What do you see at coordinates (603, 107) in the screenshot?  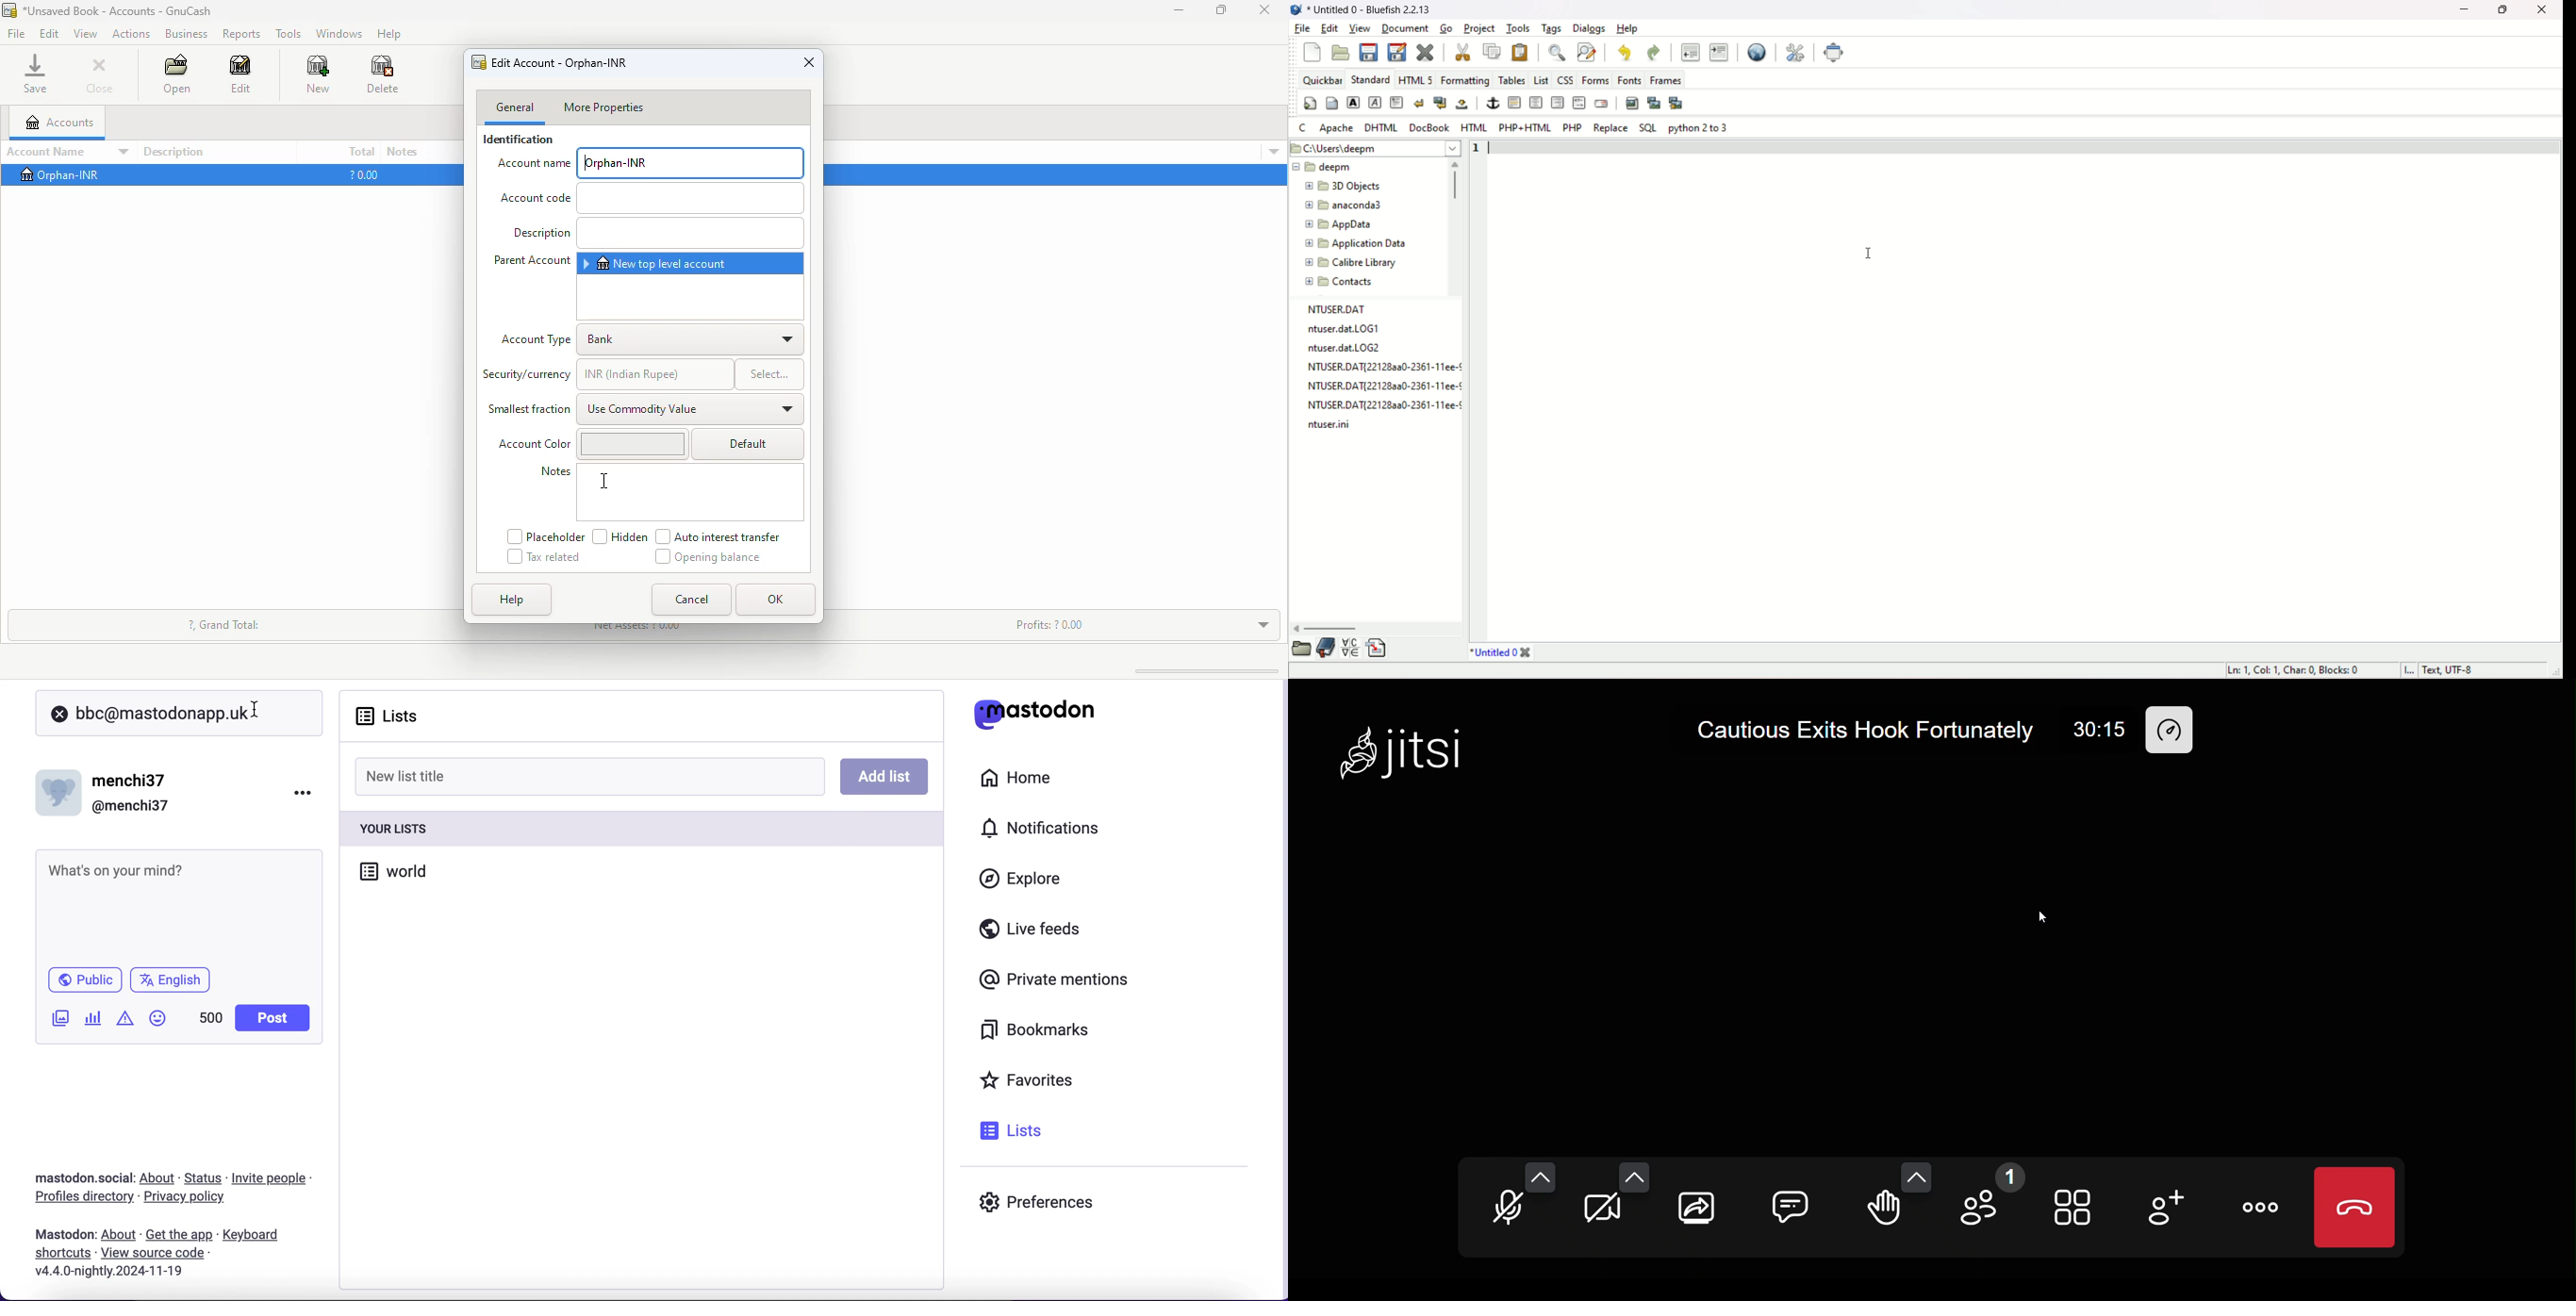 I see `more properties` at bounding box center [603, 107].